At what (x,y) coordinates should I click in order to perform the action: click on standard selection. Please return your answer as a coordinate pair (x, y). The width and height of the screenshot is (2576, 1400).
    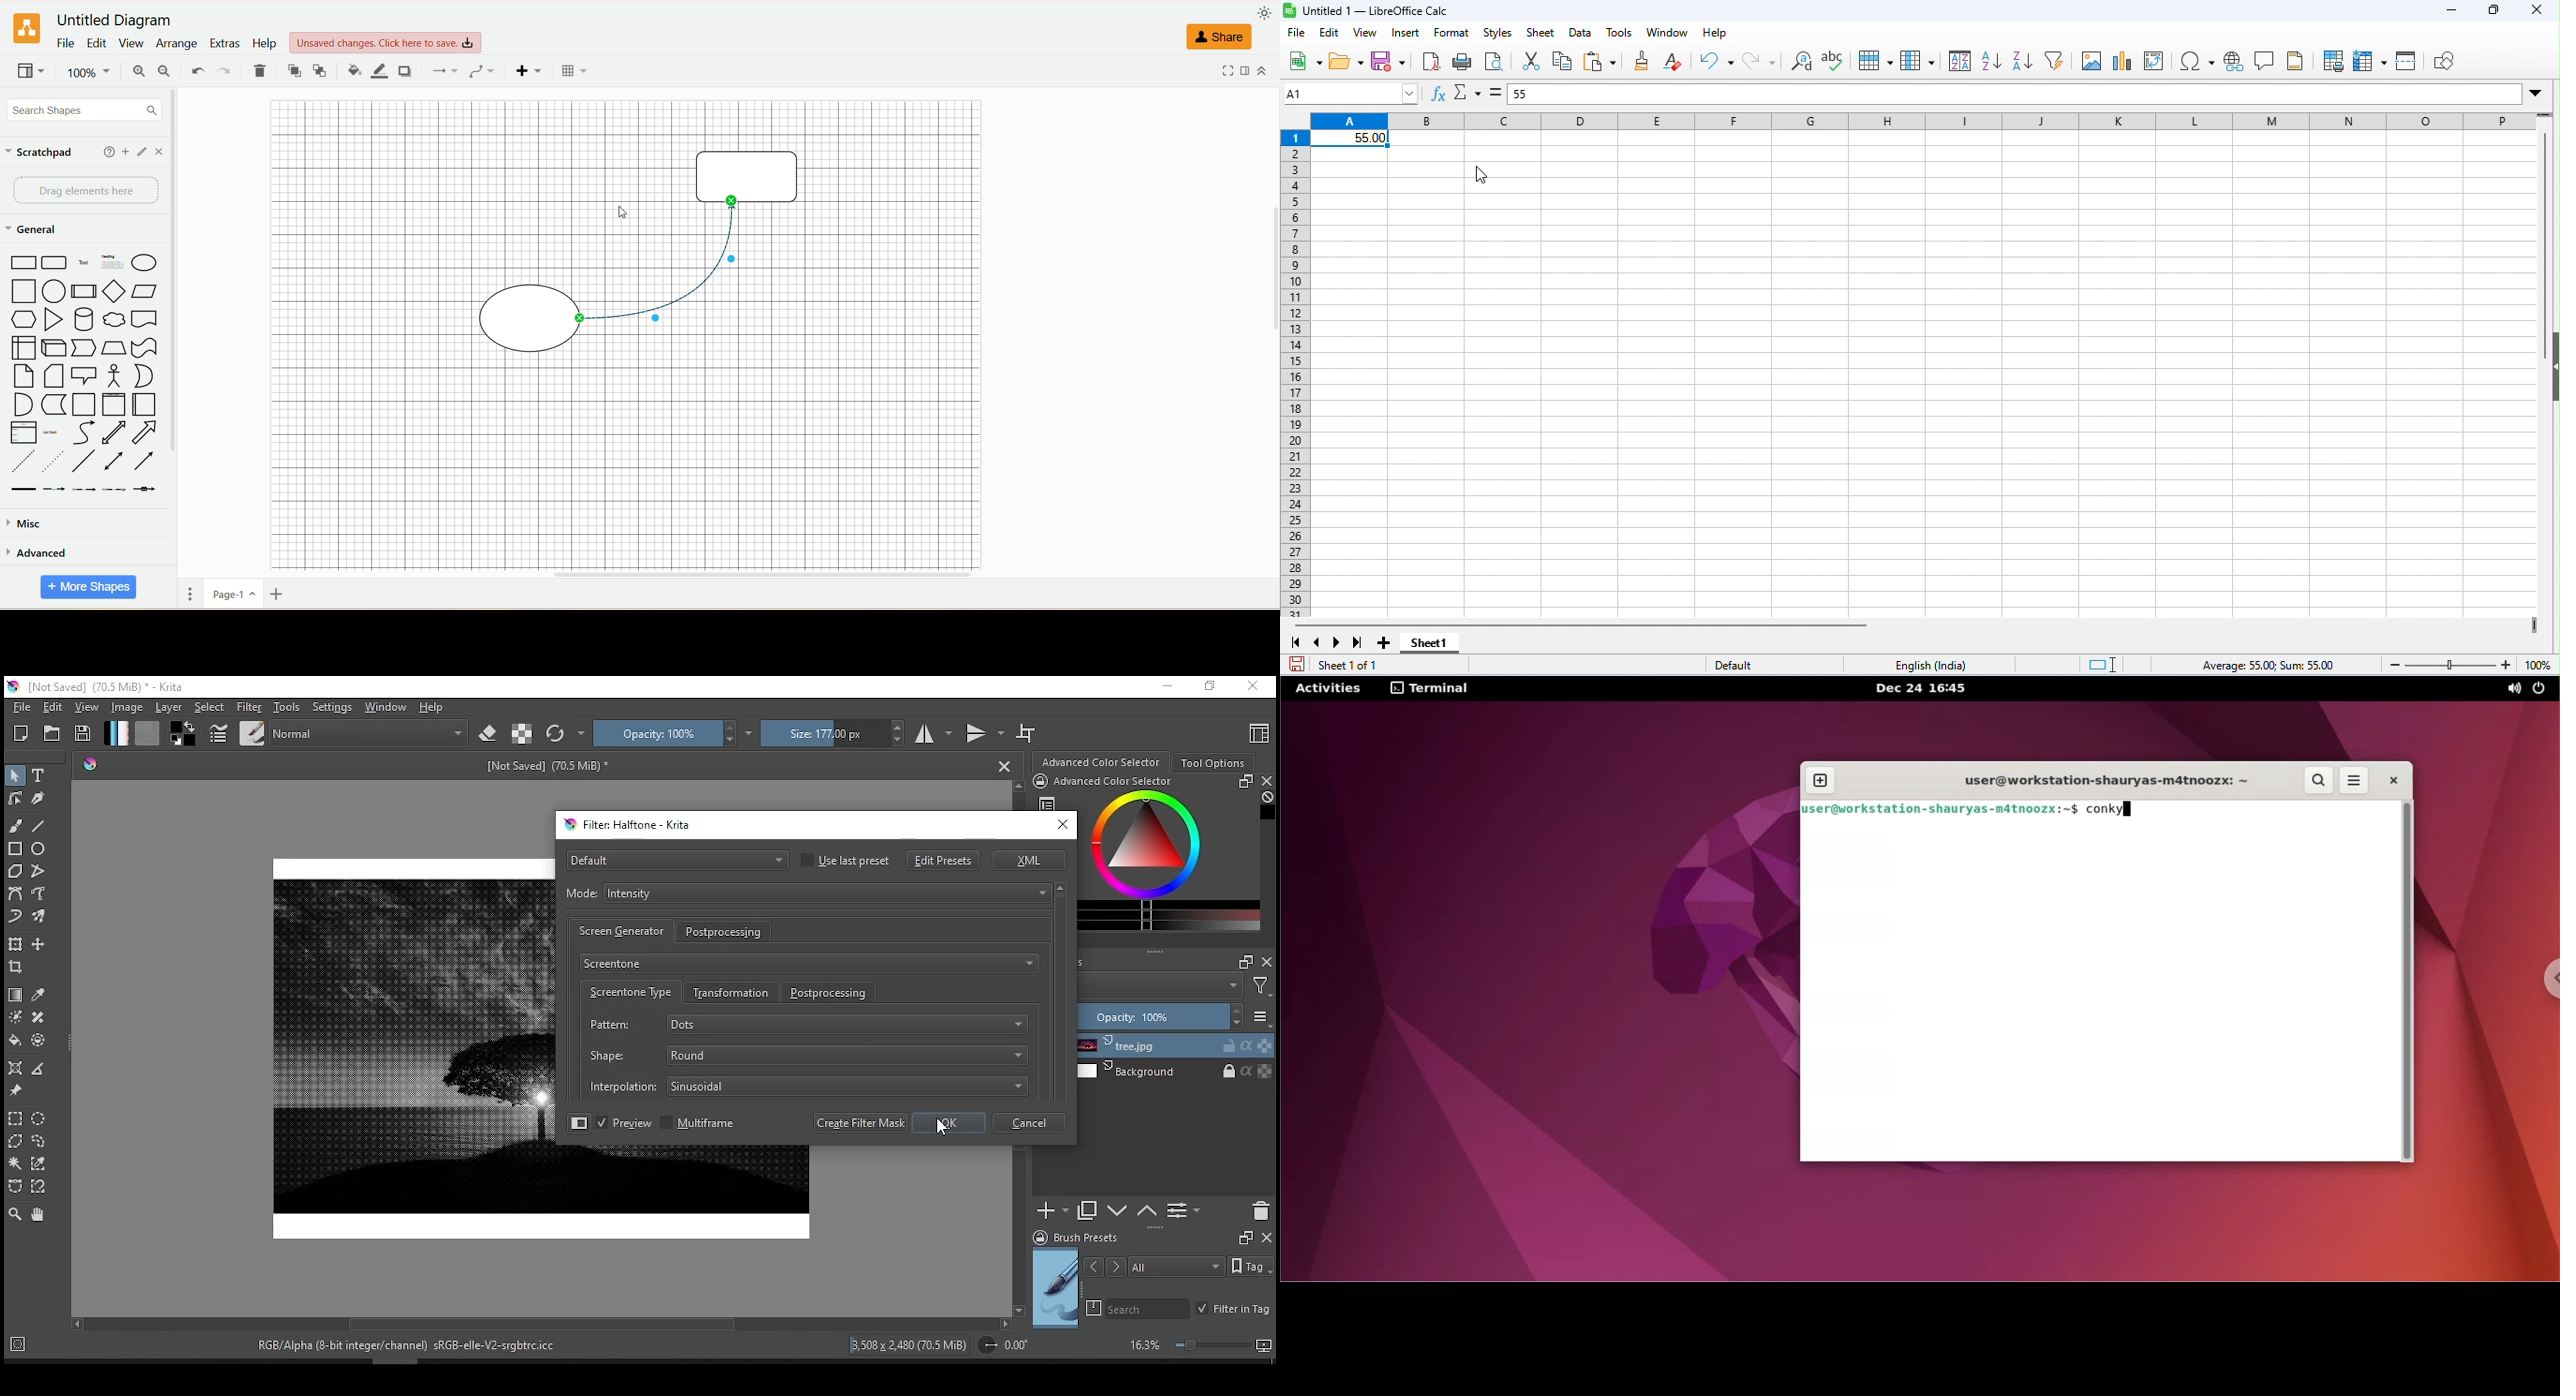
    Looking at the image, I should click on (2096, 665).